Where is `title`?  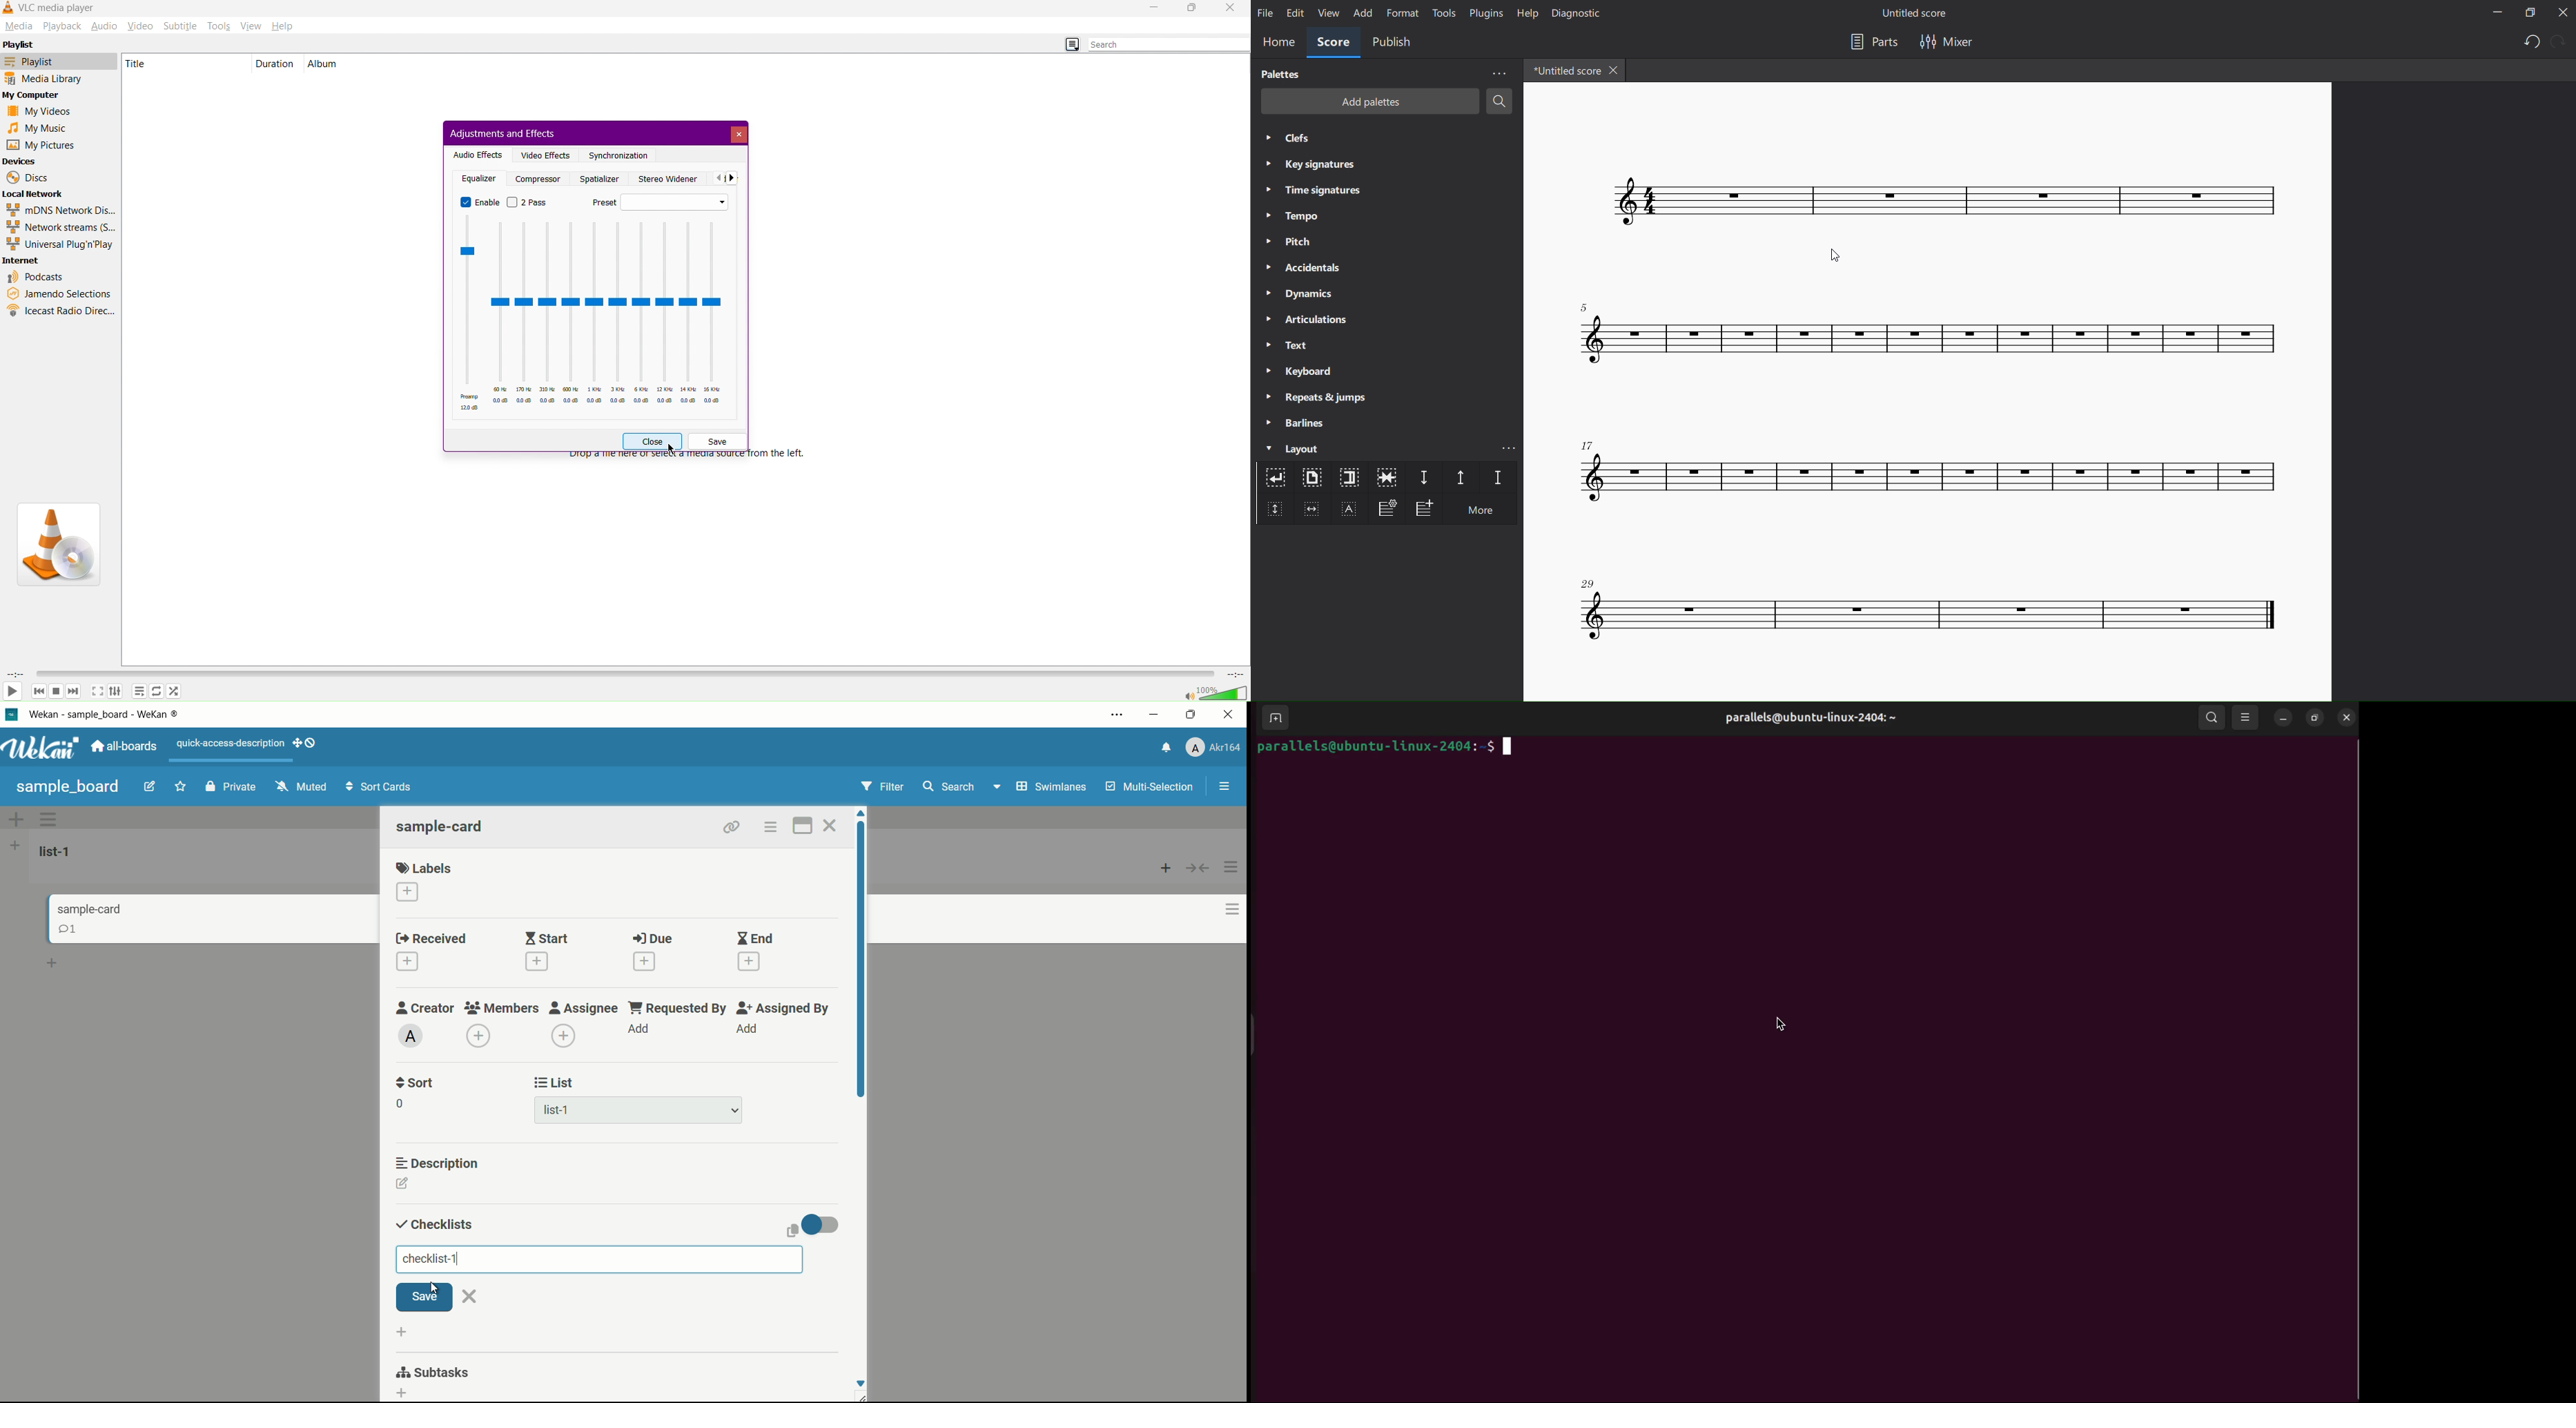
title is located at coordinates (1922, 12).